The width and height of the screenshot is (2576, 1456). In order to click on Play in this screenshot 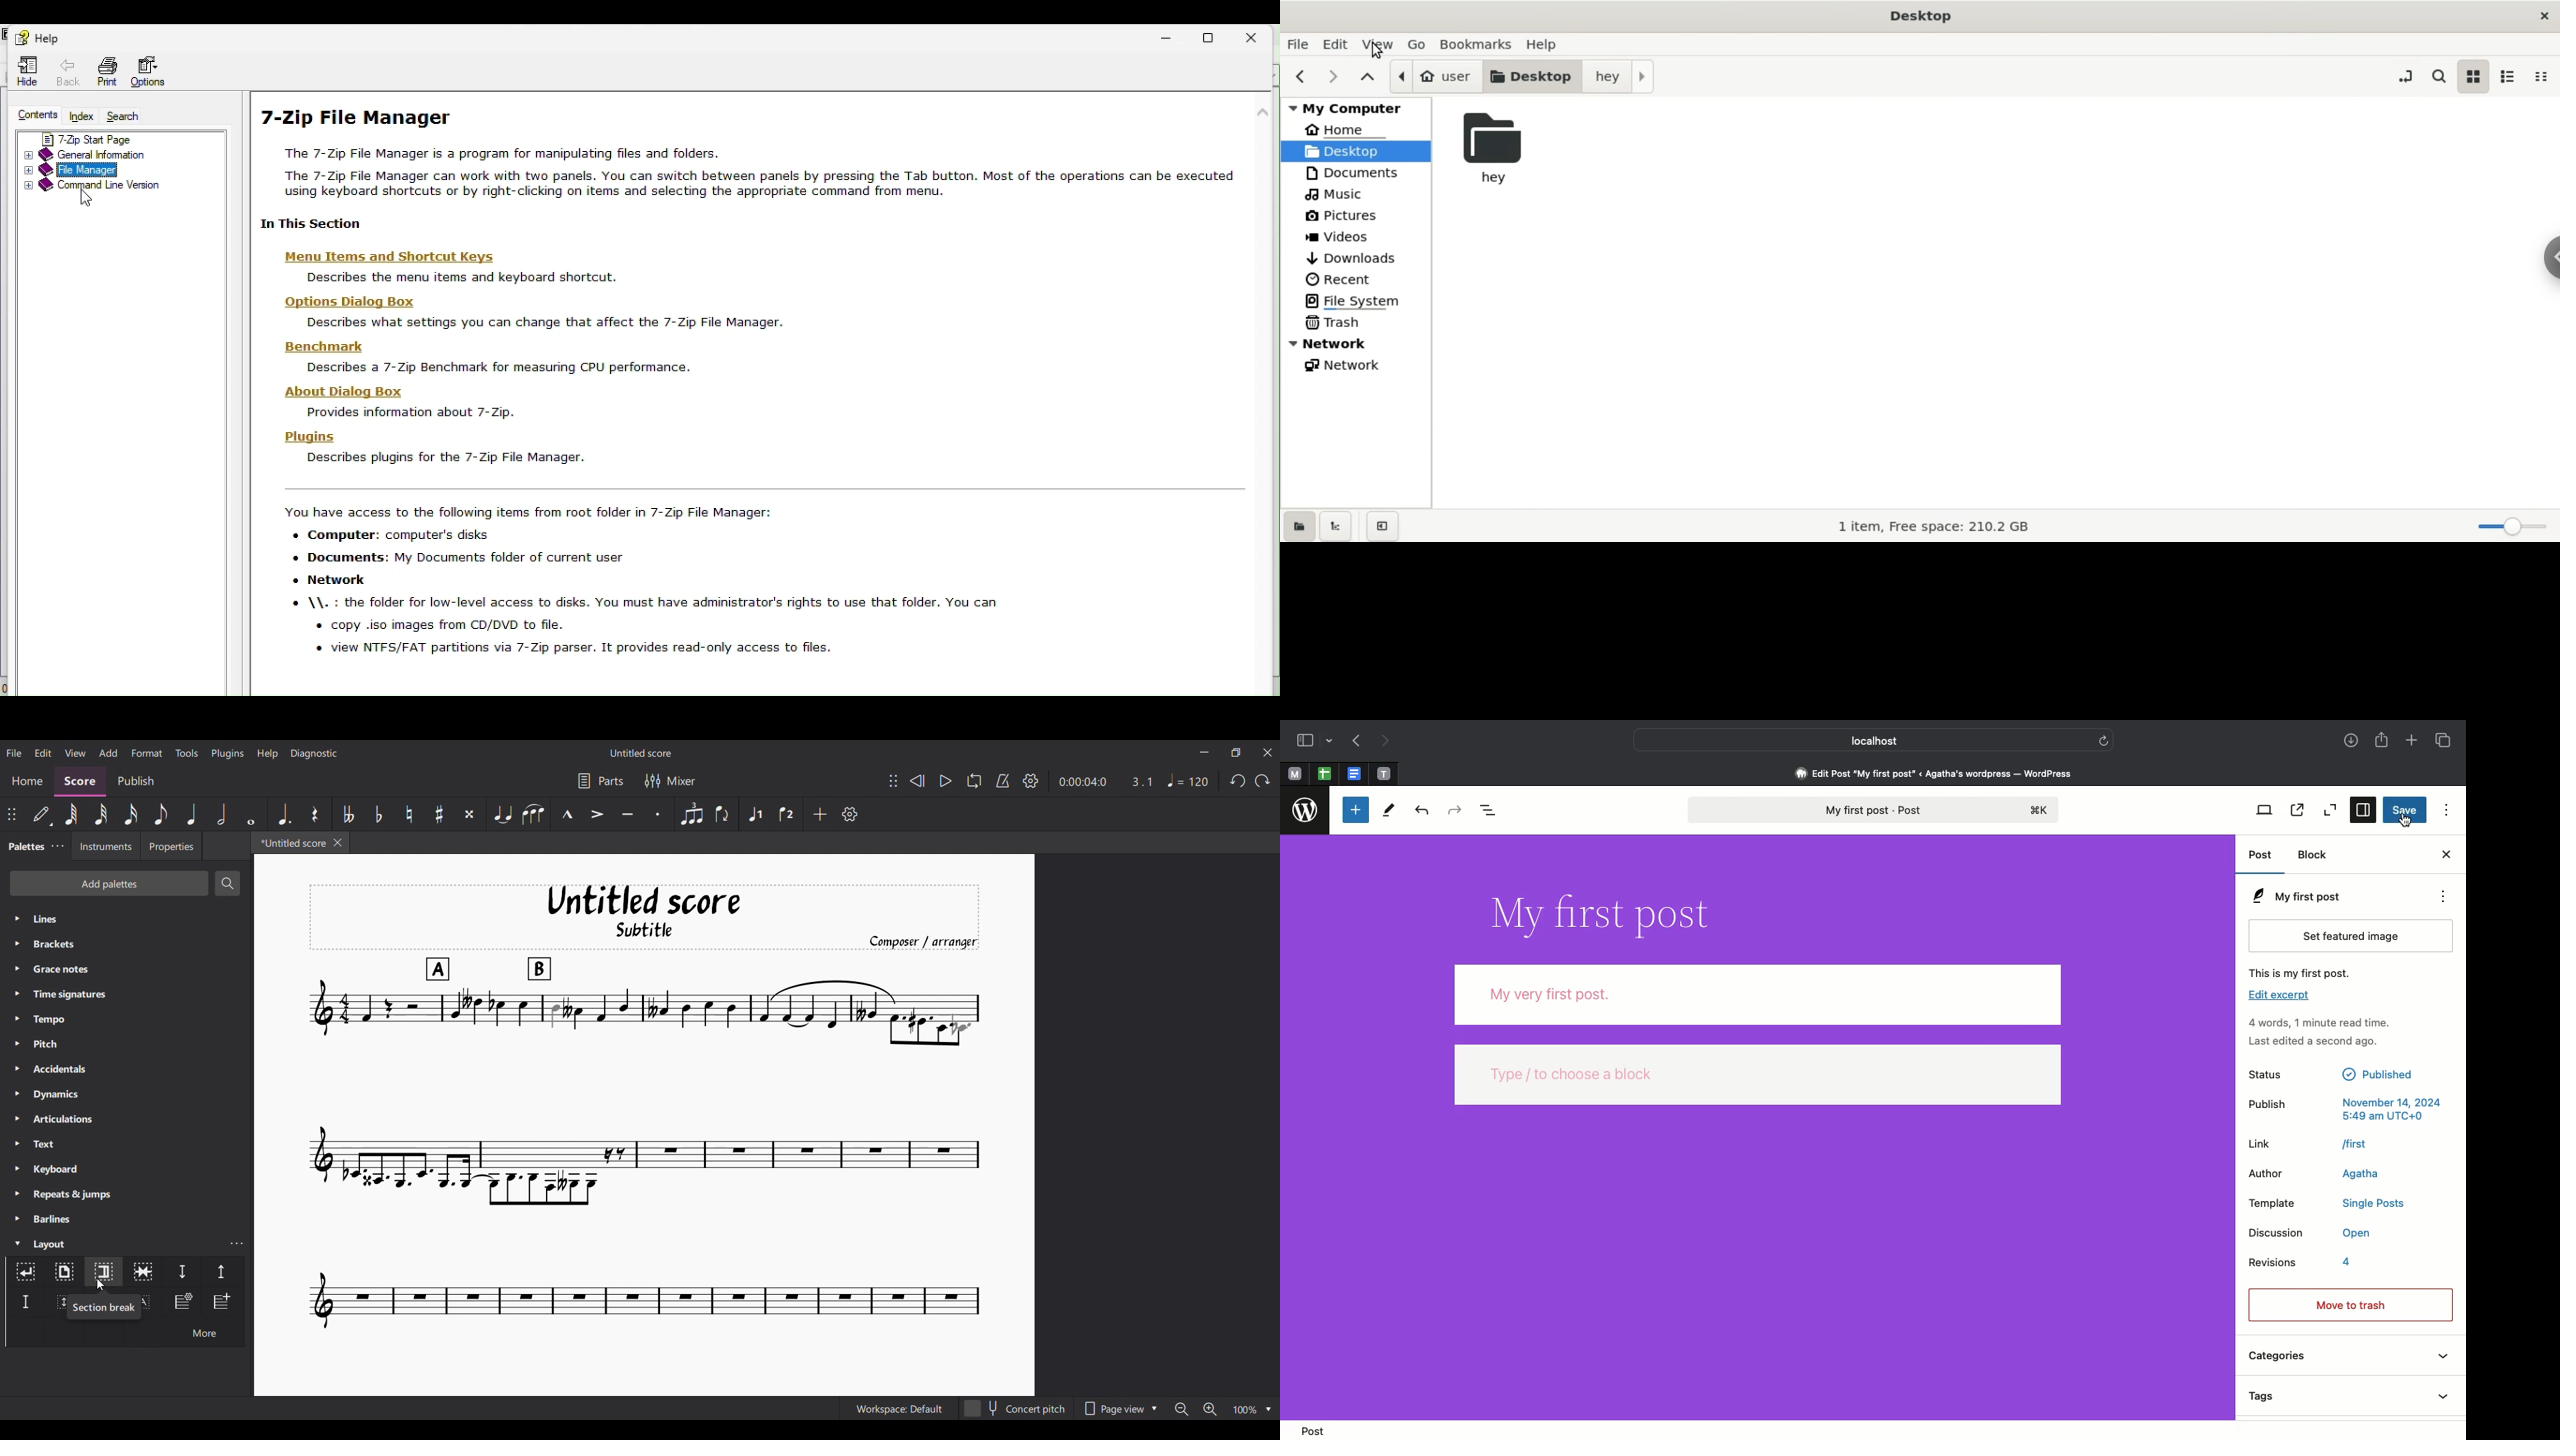, I will do `click(945, 781)`.